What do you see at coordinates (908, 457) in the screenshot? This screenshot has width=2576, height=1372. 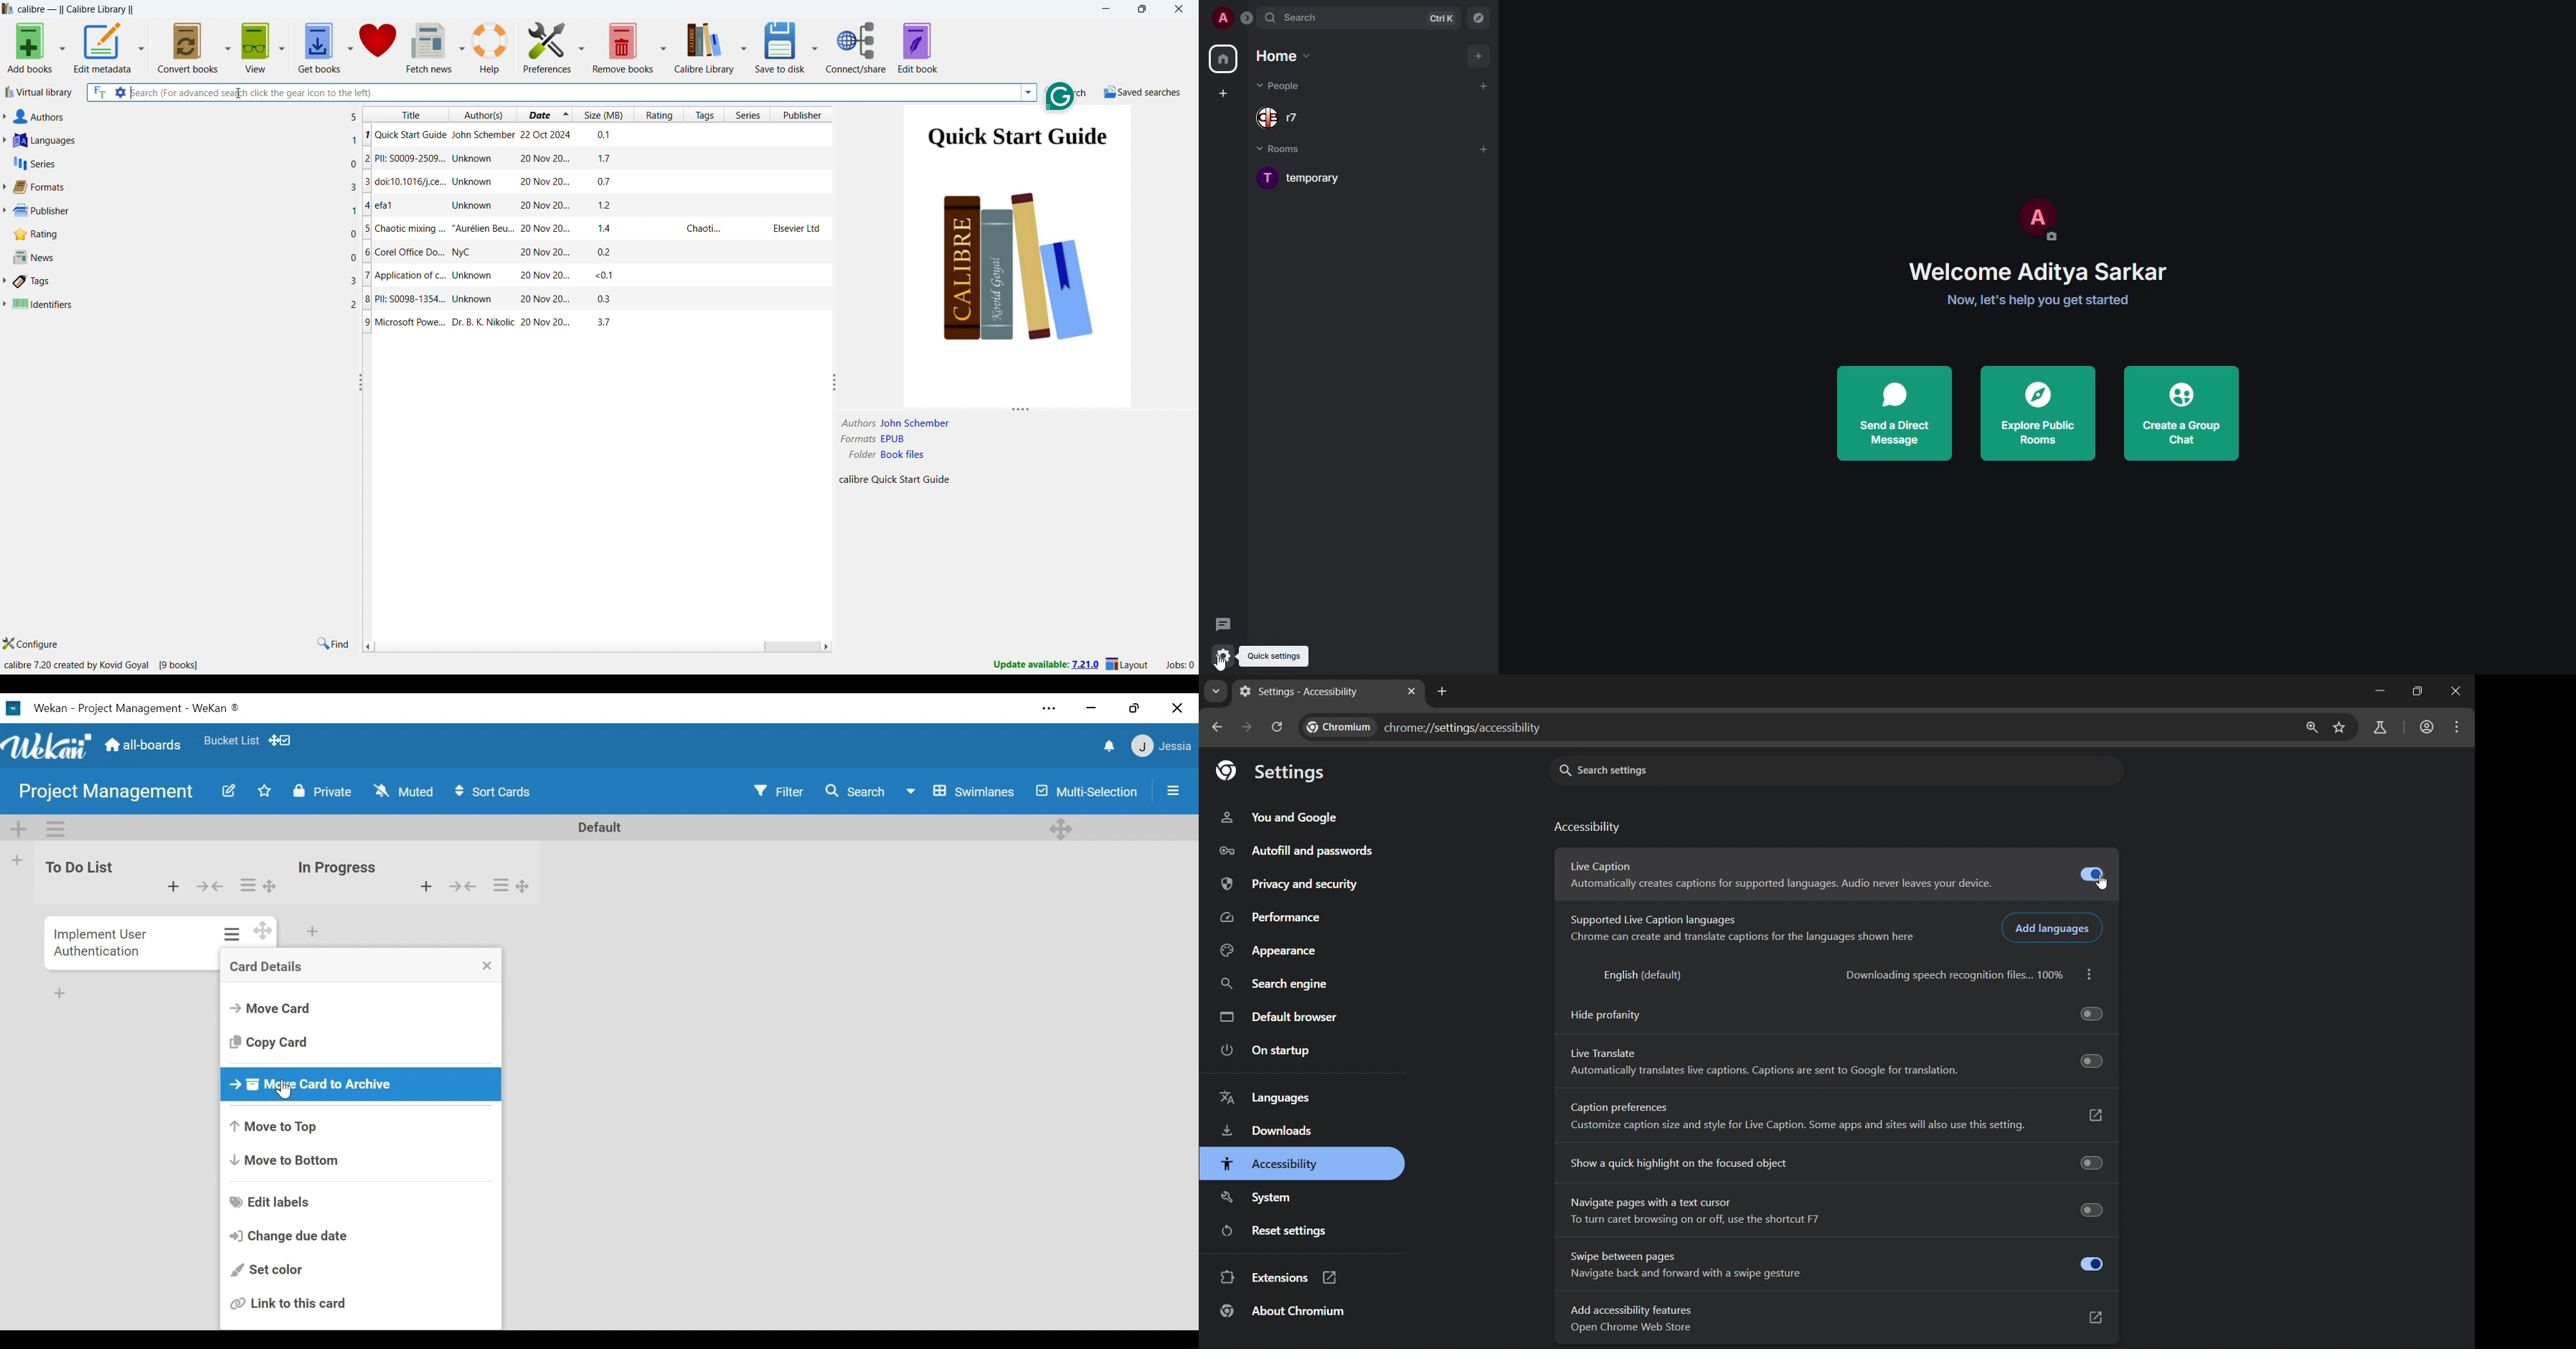 I see `Book FIles` at bounding box center [908, 457].